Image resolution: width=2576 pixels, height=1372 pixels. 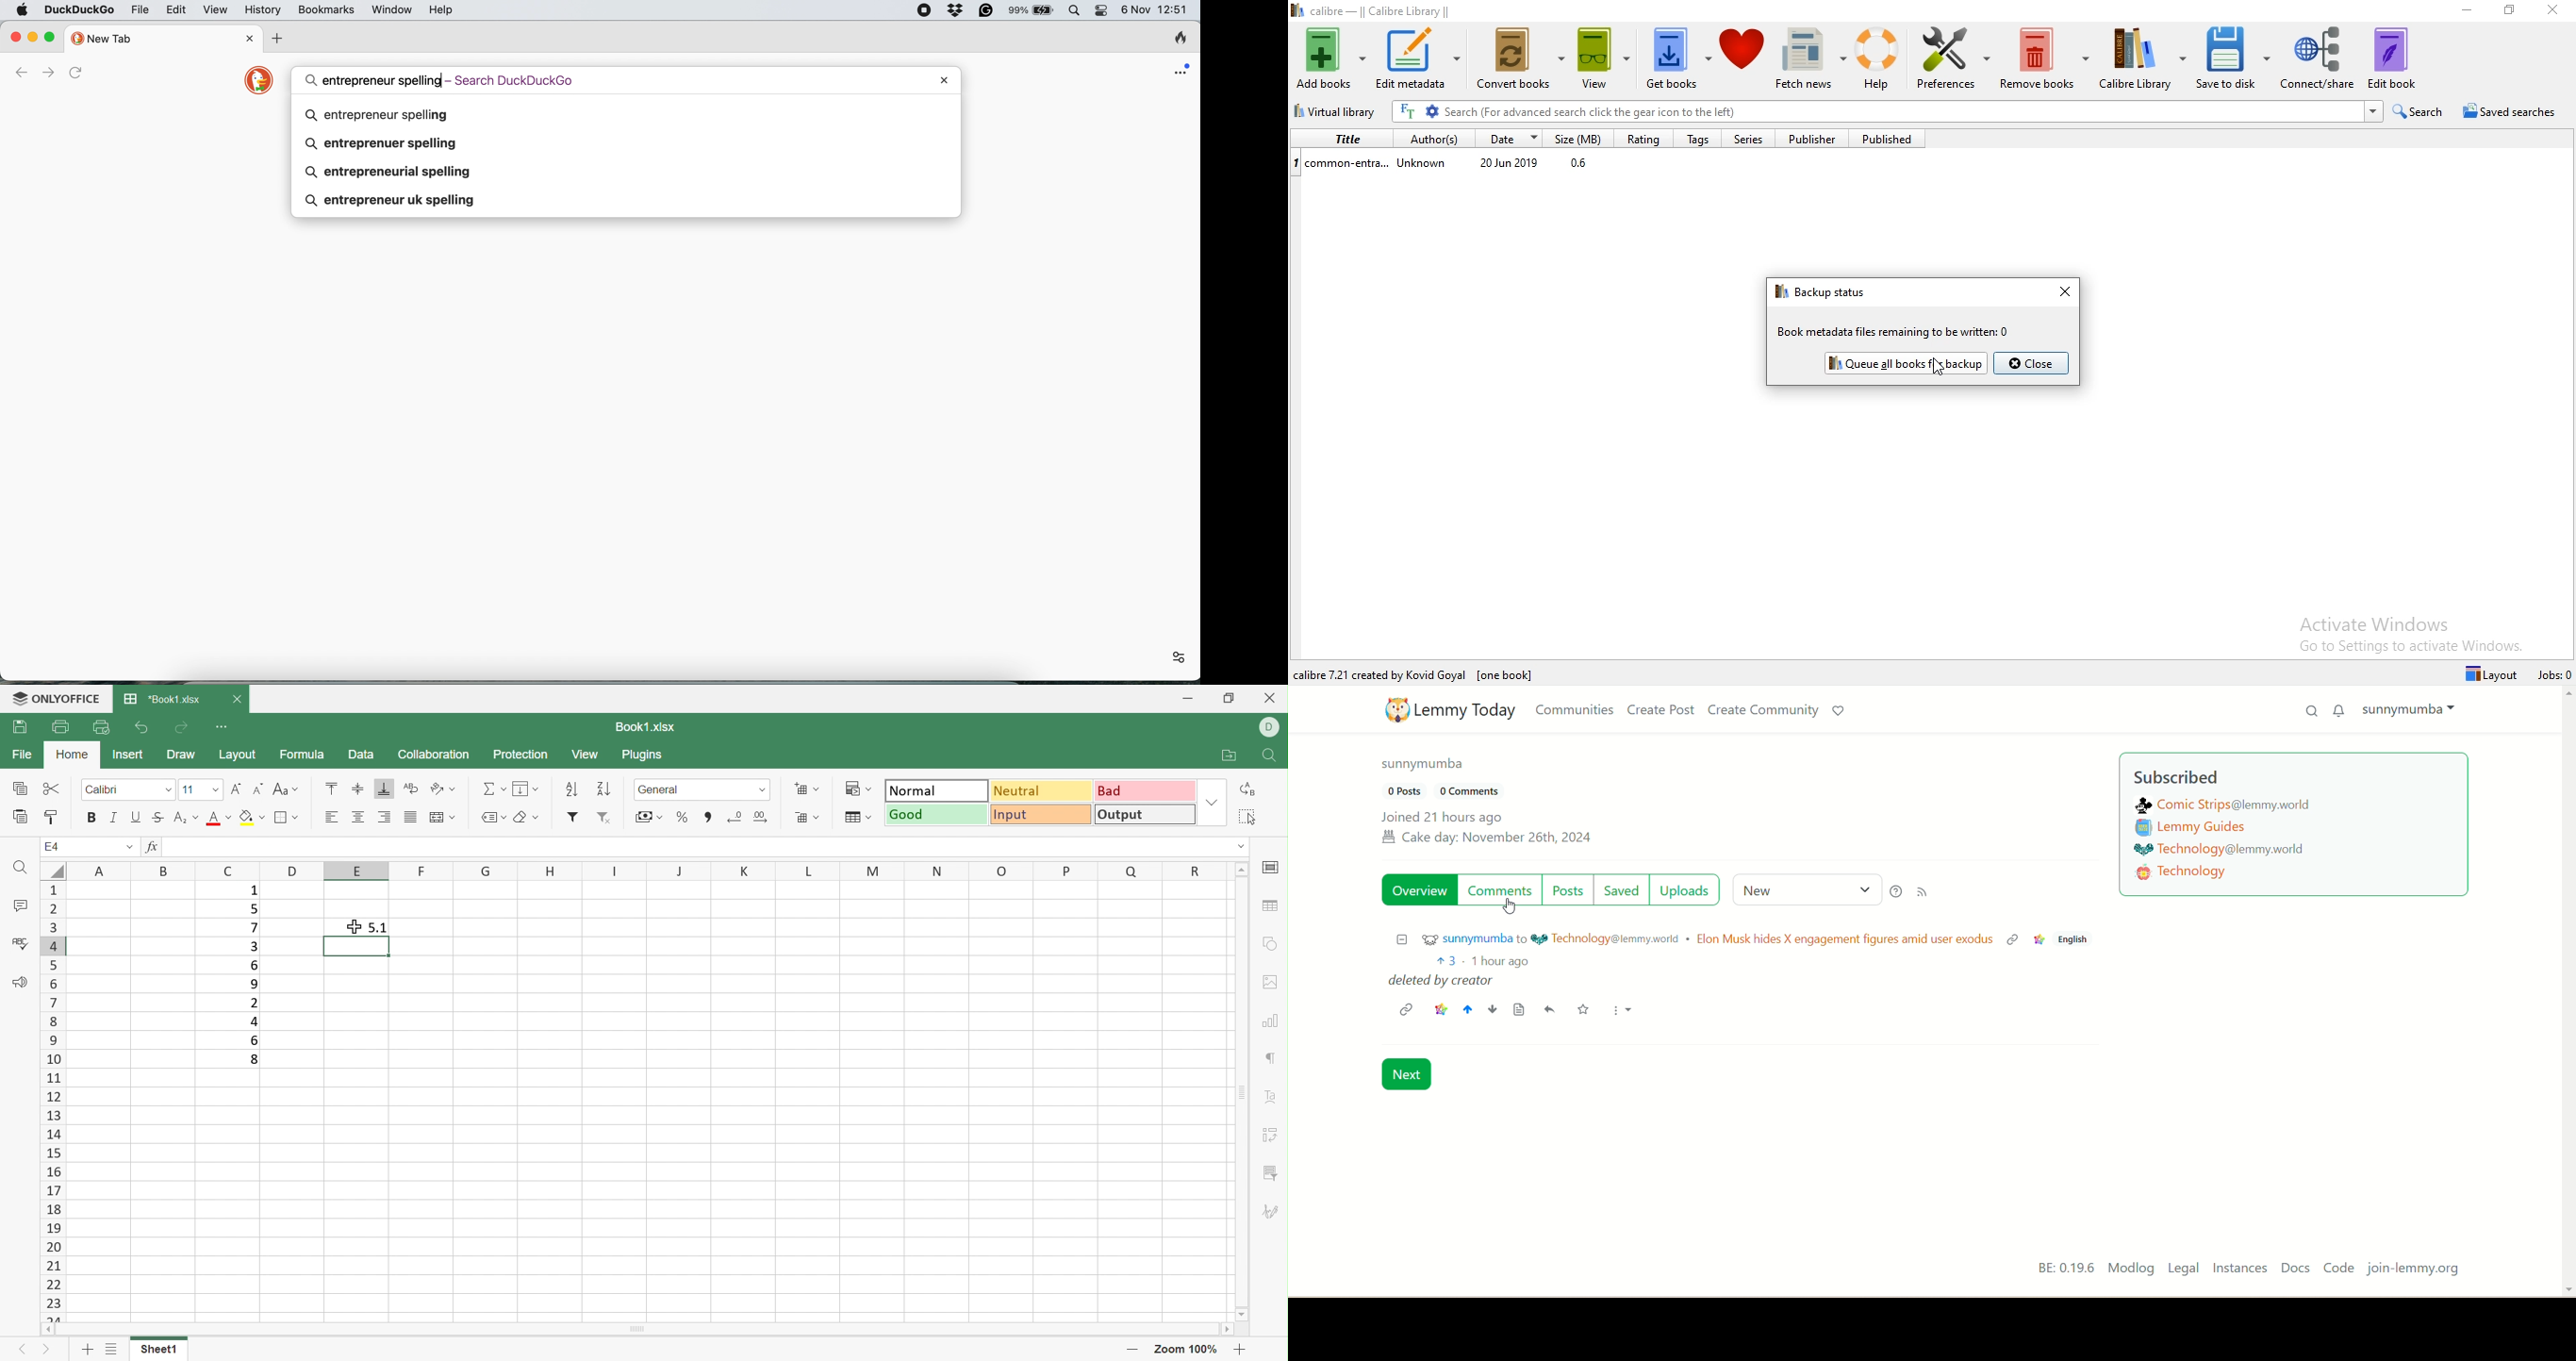 I want to click on Italic, so click(x=115, y=818).